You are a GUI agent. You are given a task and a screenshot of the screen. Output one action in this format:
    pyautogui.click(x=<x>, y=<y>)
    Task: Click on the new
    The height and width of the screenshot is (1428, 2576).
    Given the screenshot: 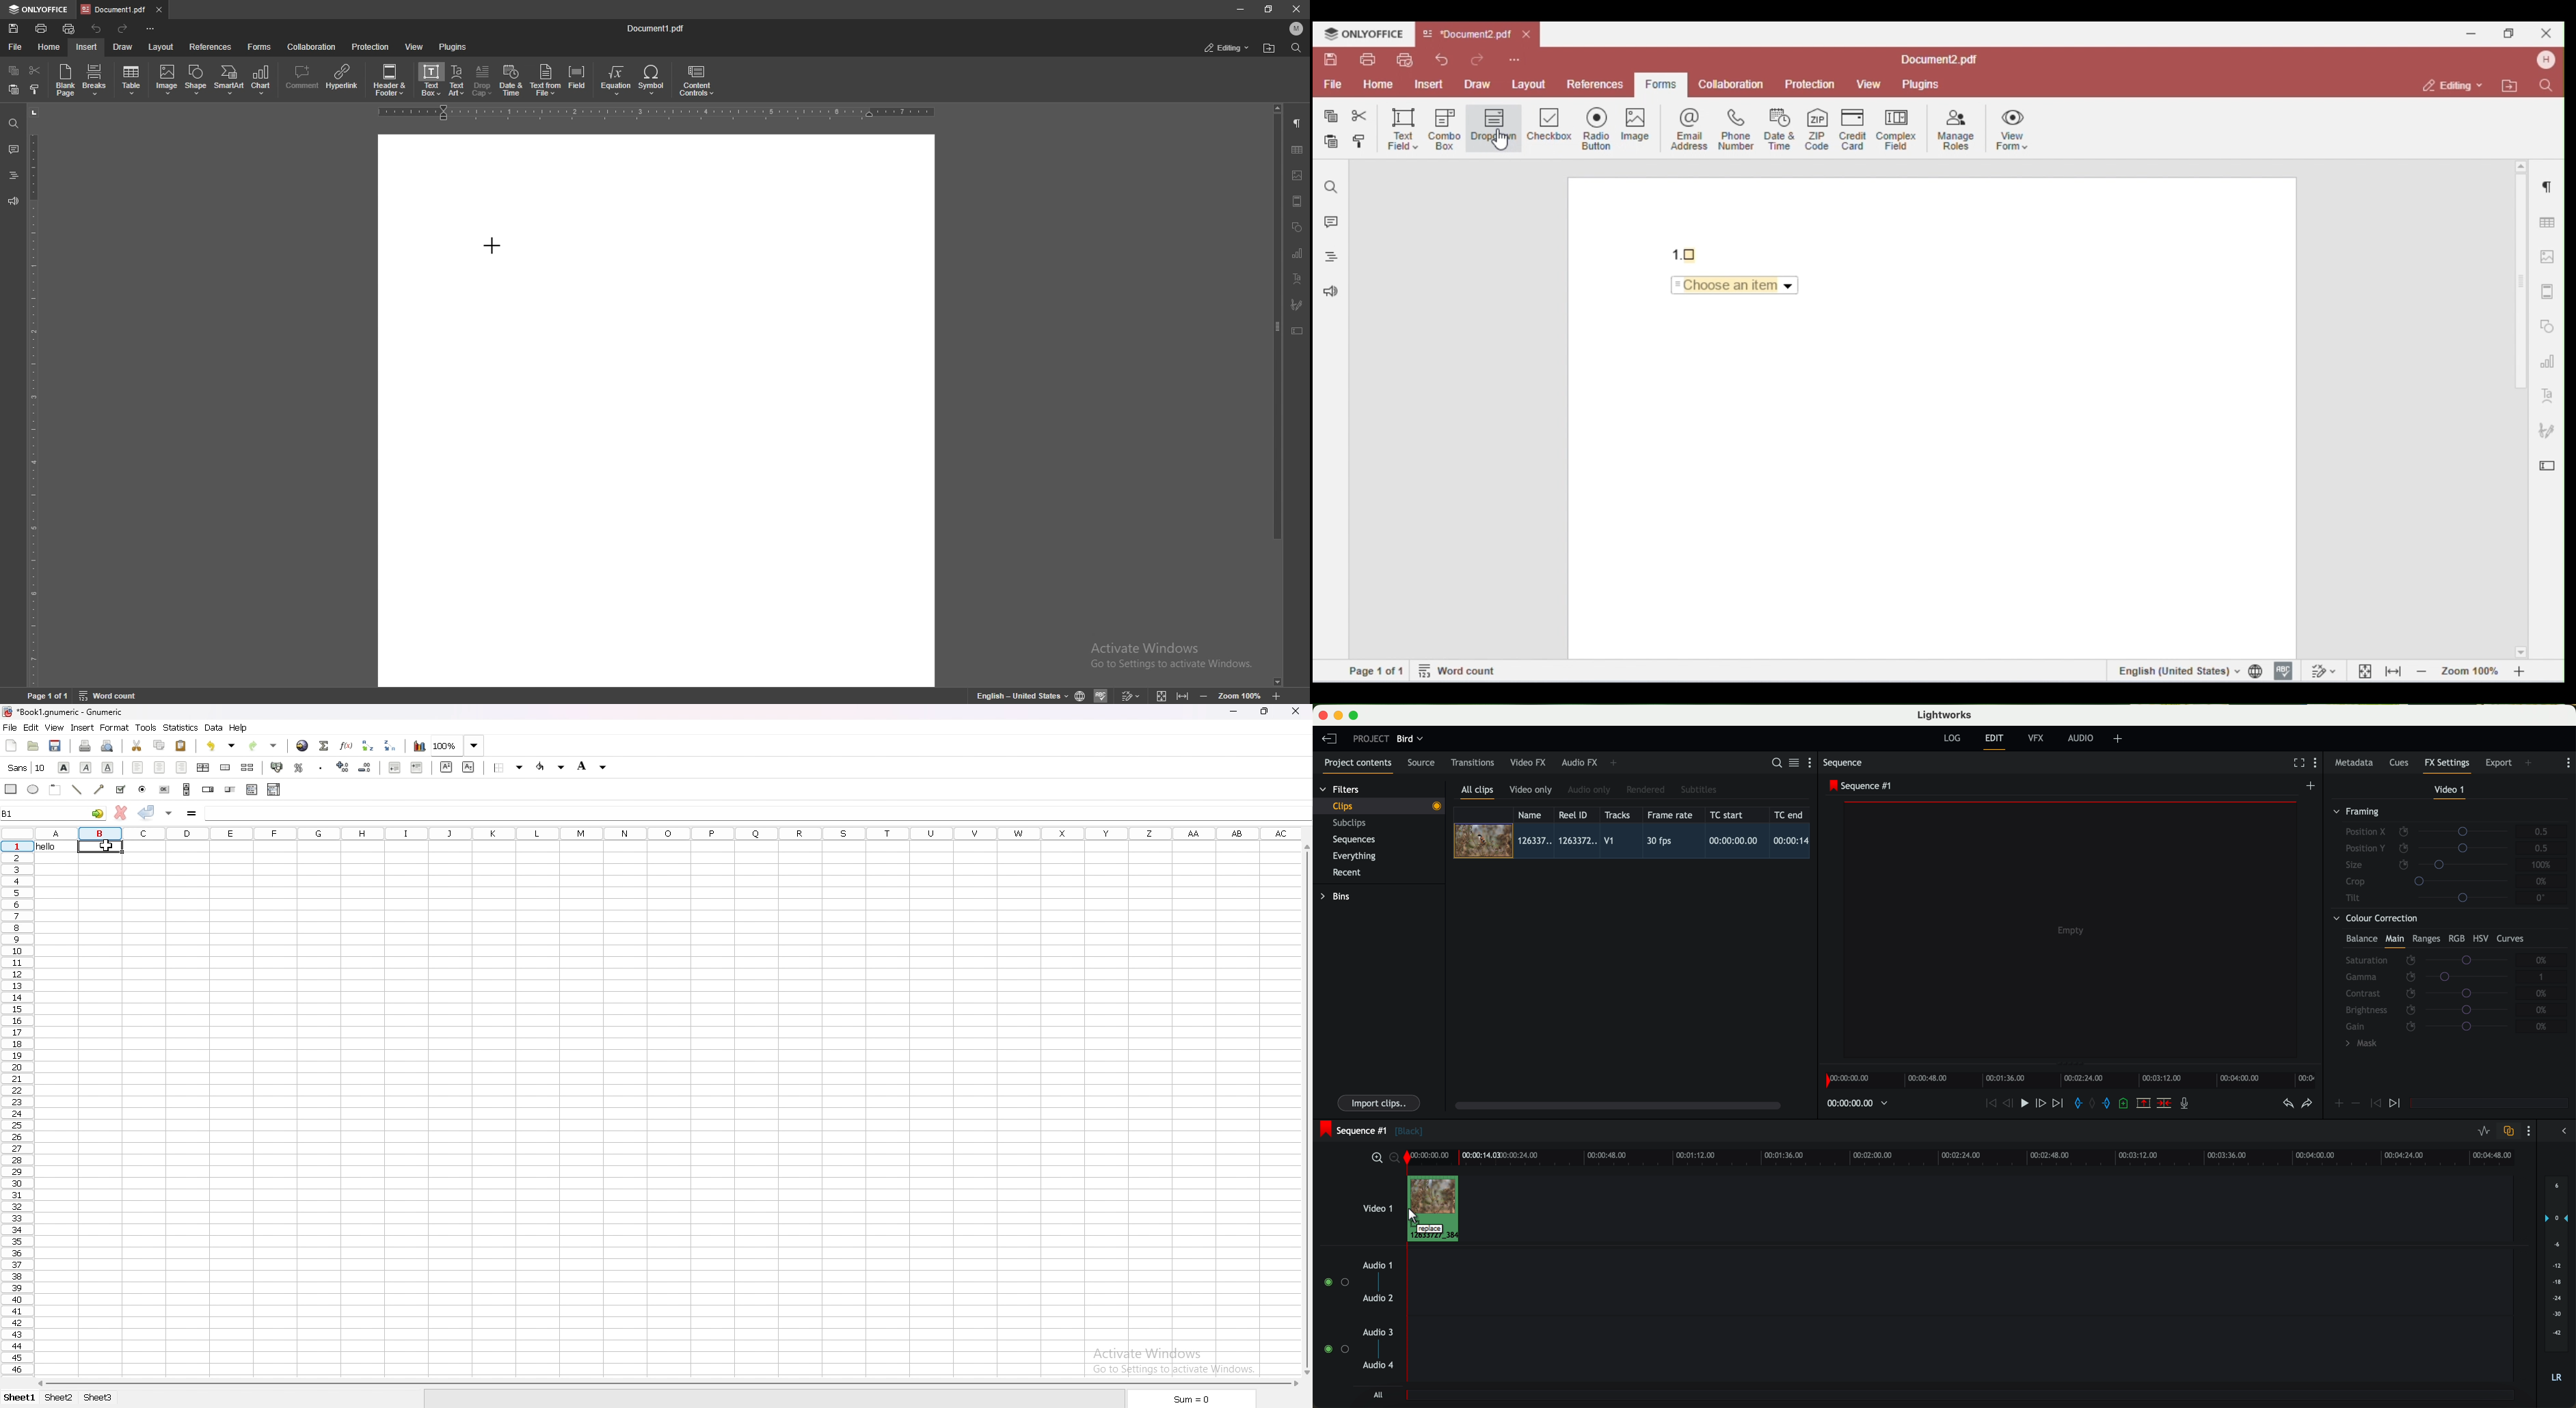 What is the action you would take?
    pyautogui.click(x=11, y=746)
    